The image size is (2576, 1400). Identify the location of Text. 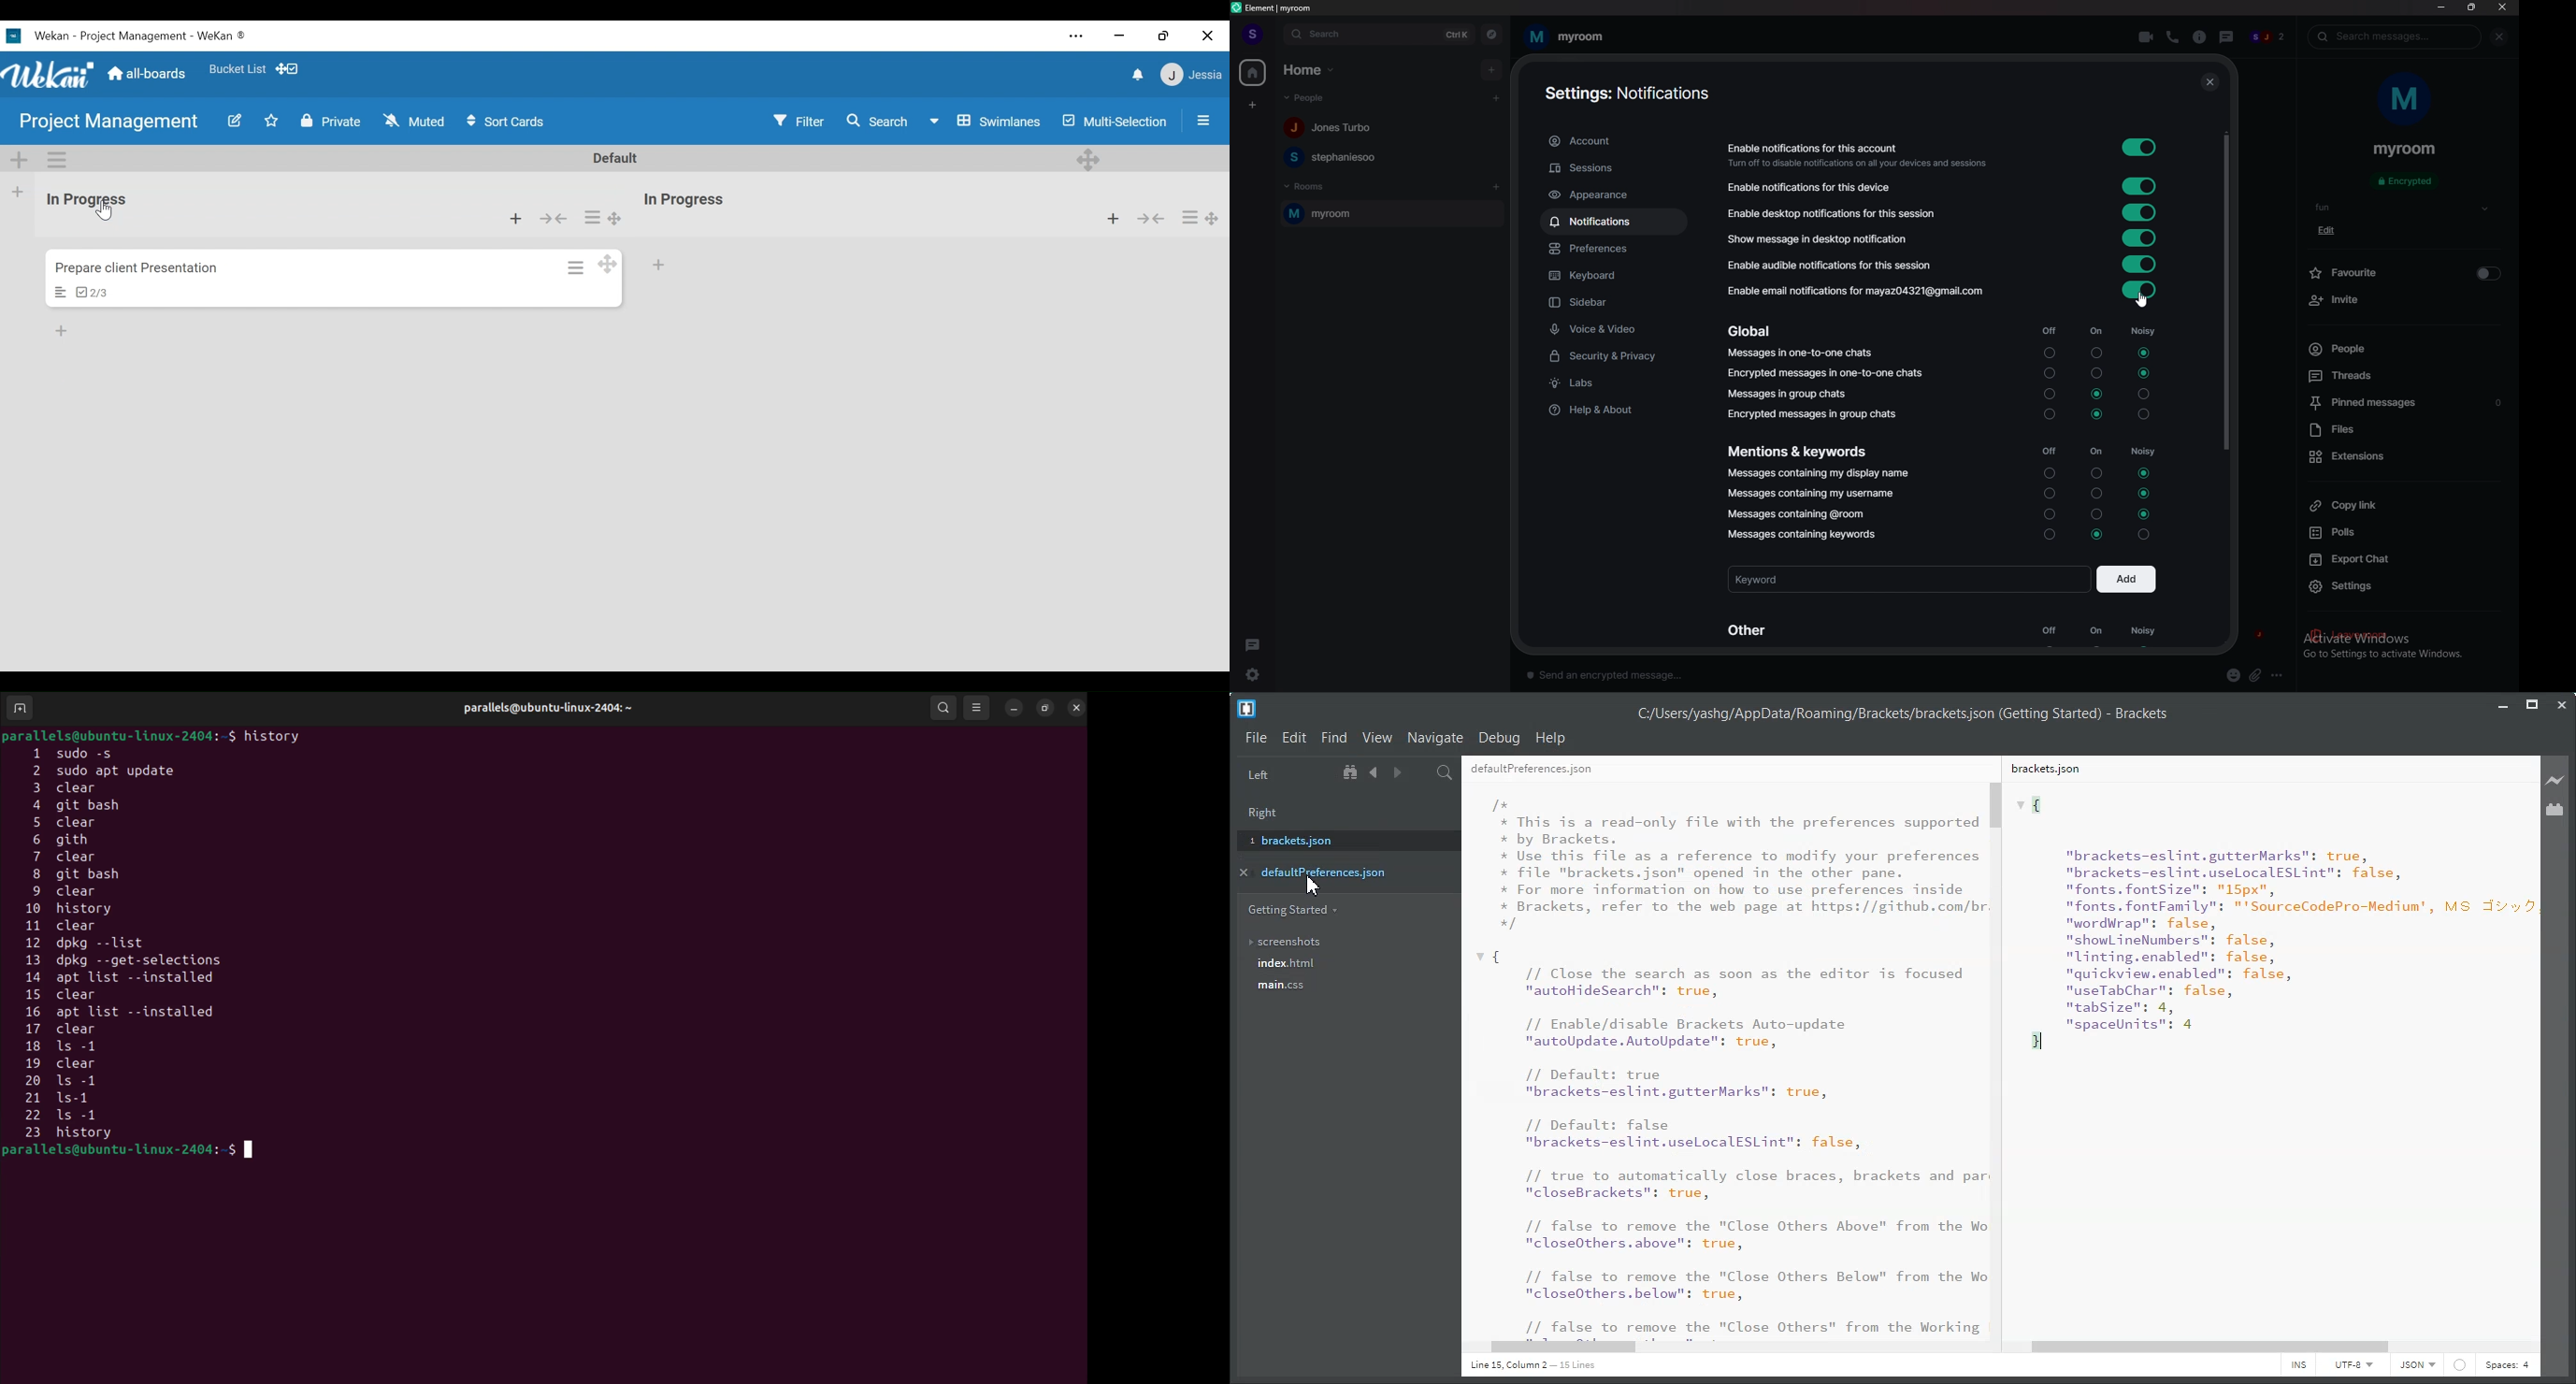
(1533, 1365).